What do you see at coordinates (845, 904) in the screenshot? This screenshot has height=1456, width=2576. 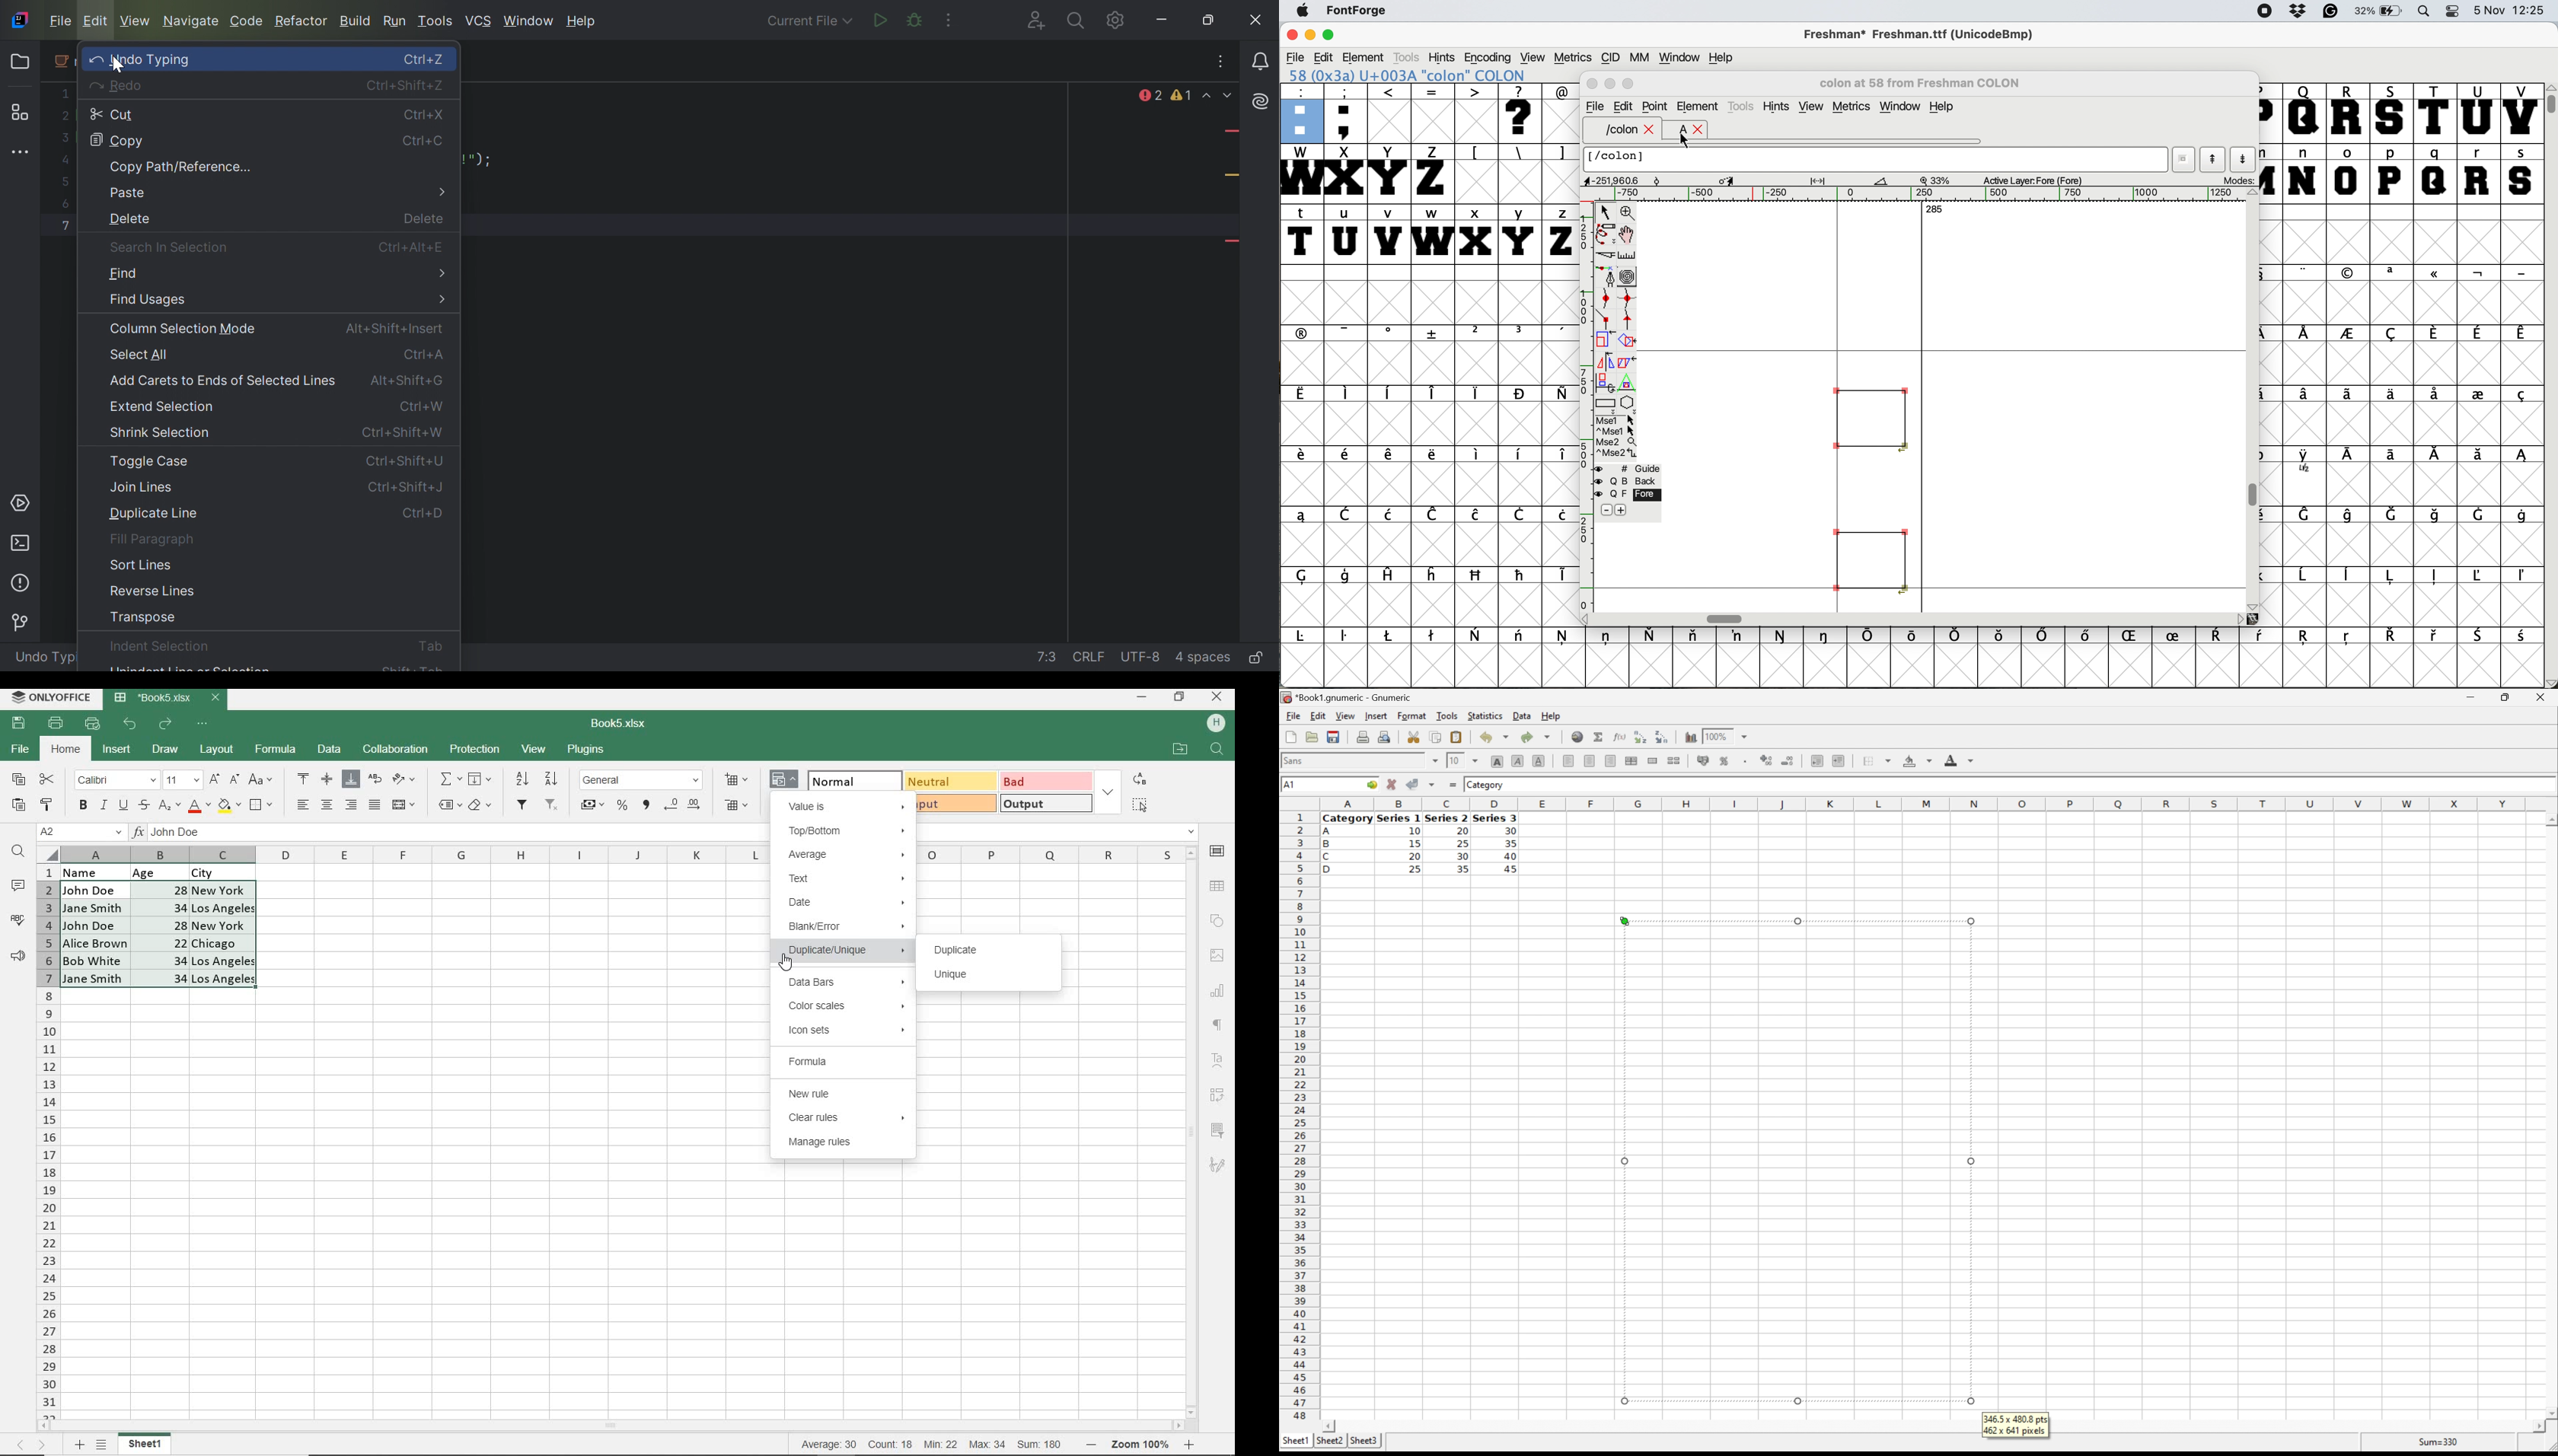 I see `DATE` at bounding box center [845, 904].